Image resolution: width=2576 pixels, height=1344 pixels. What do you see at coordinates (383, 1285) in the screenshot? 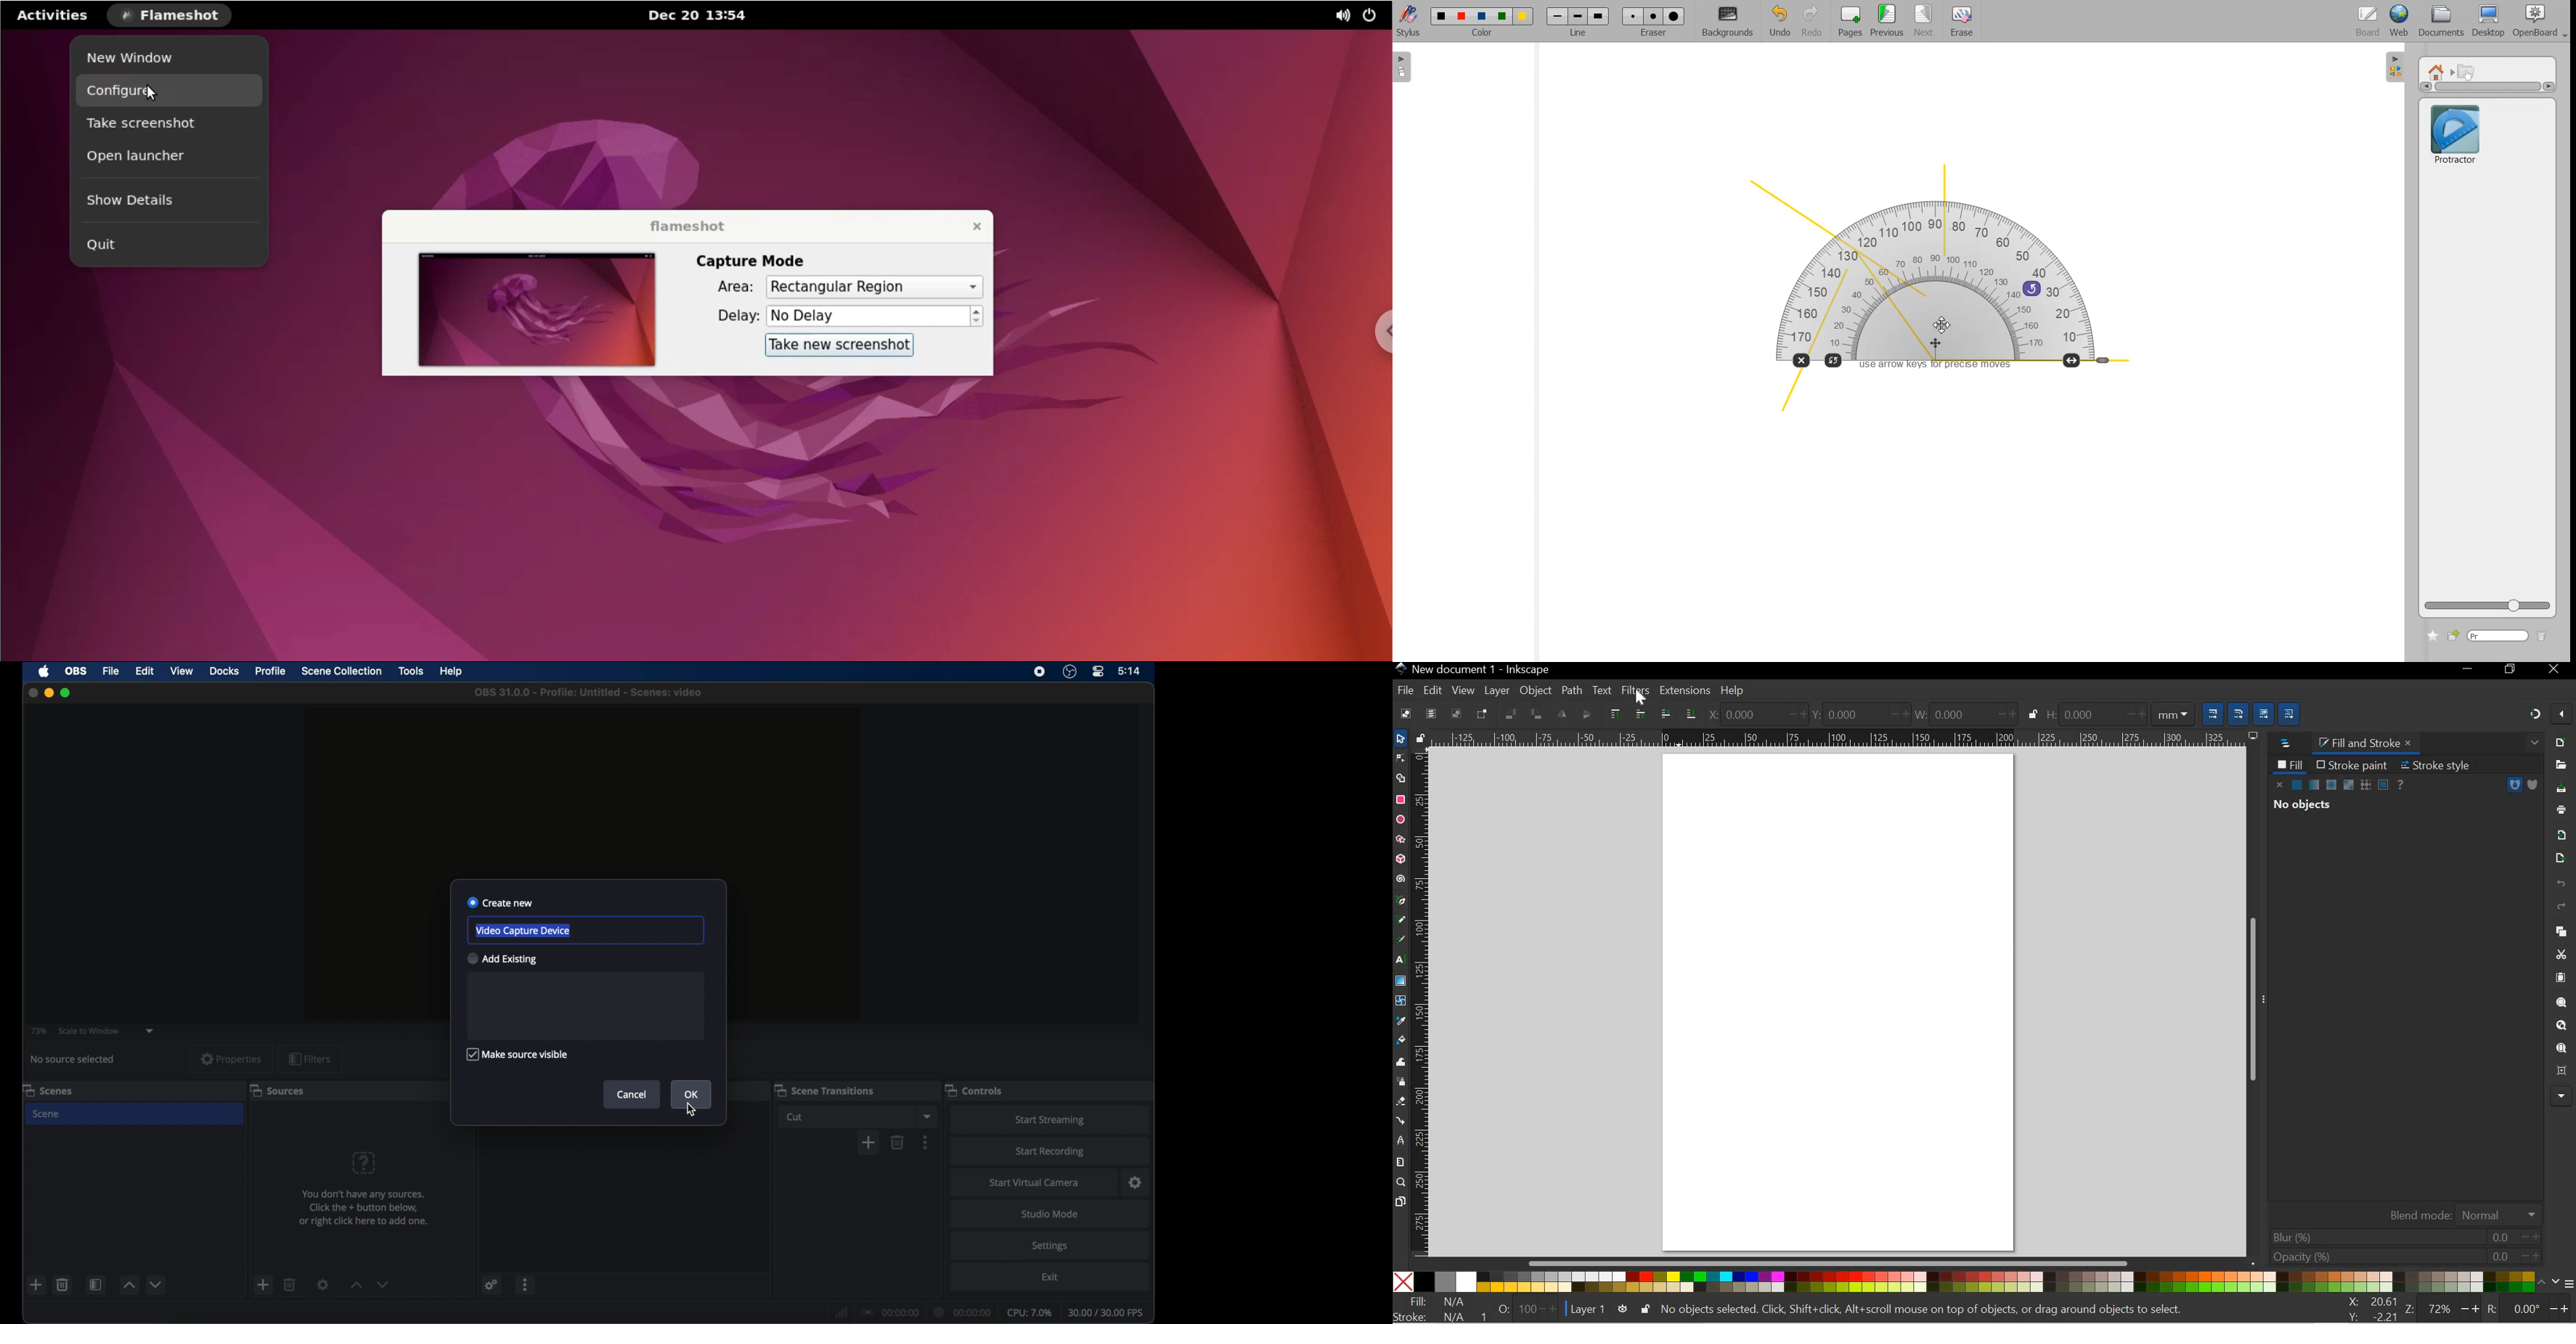
I see `decrement` at bounding box center [383, 1285].